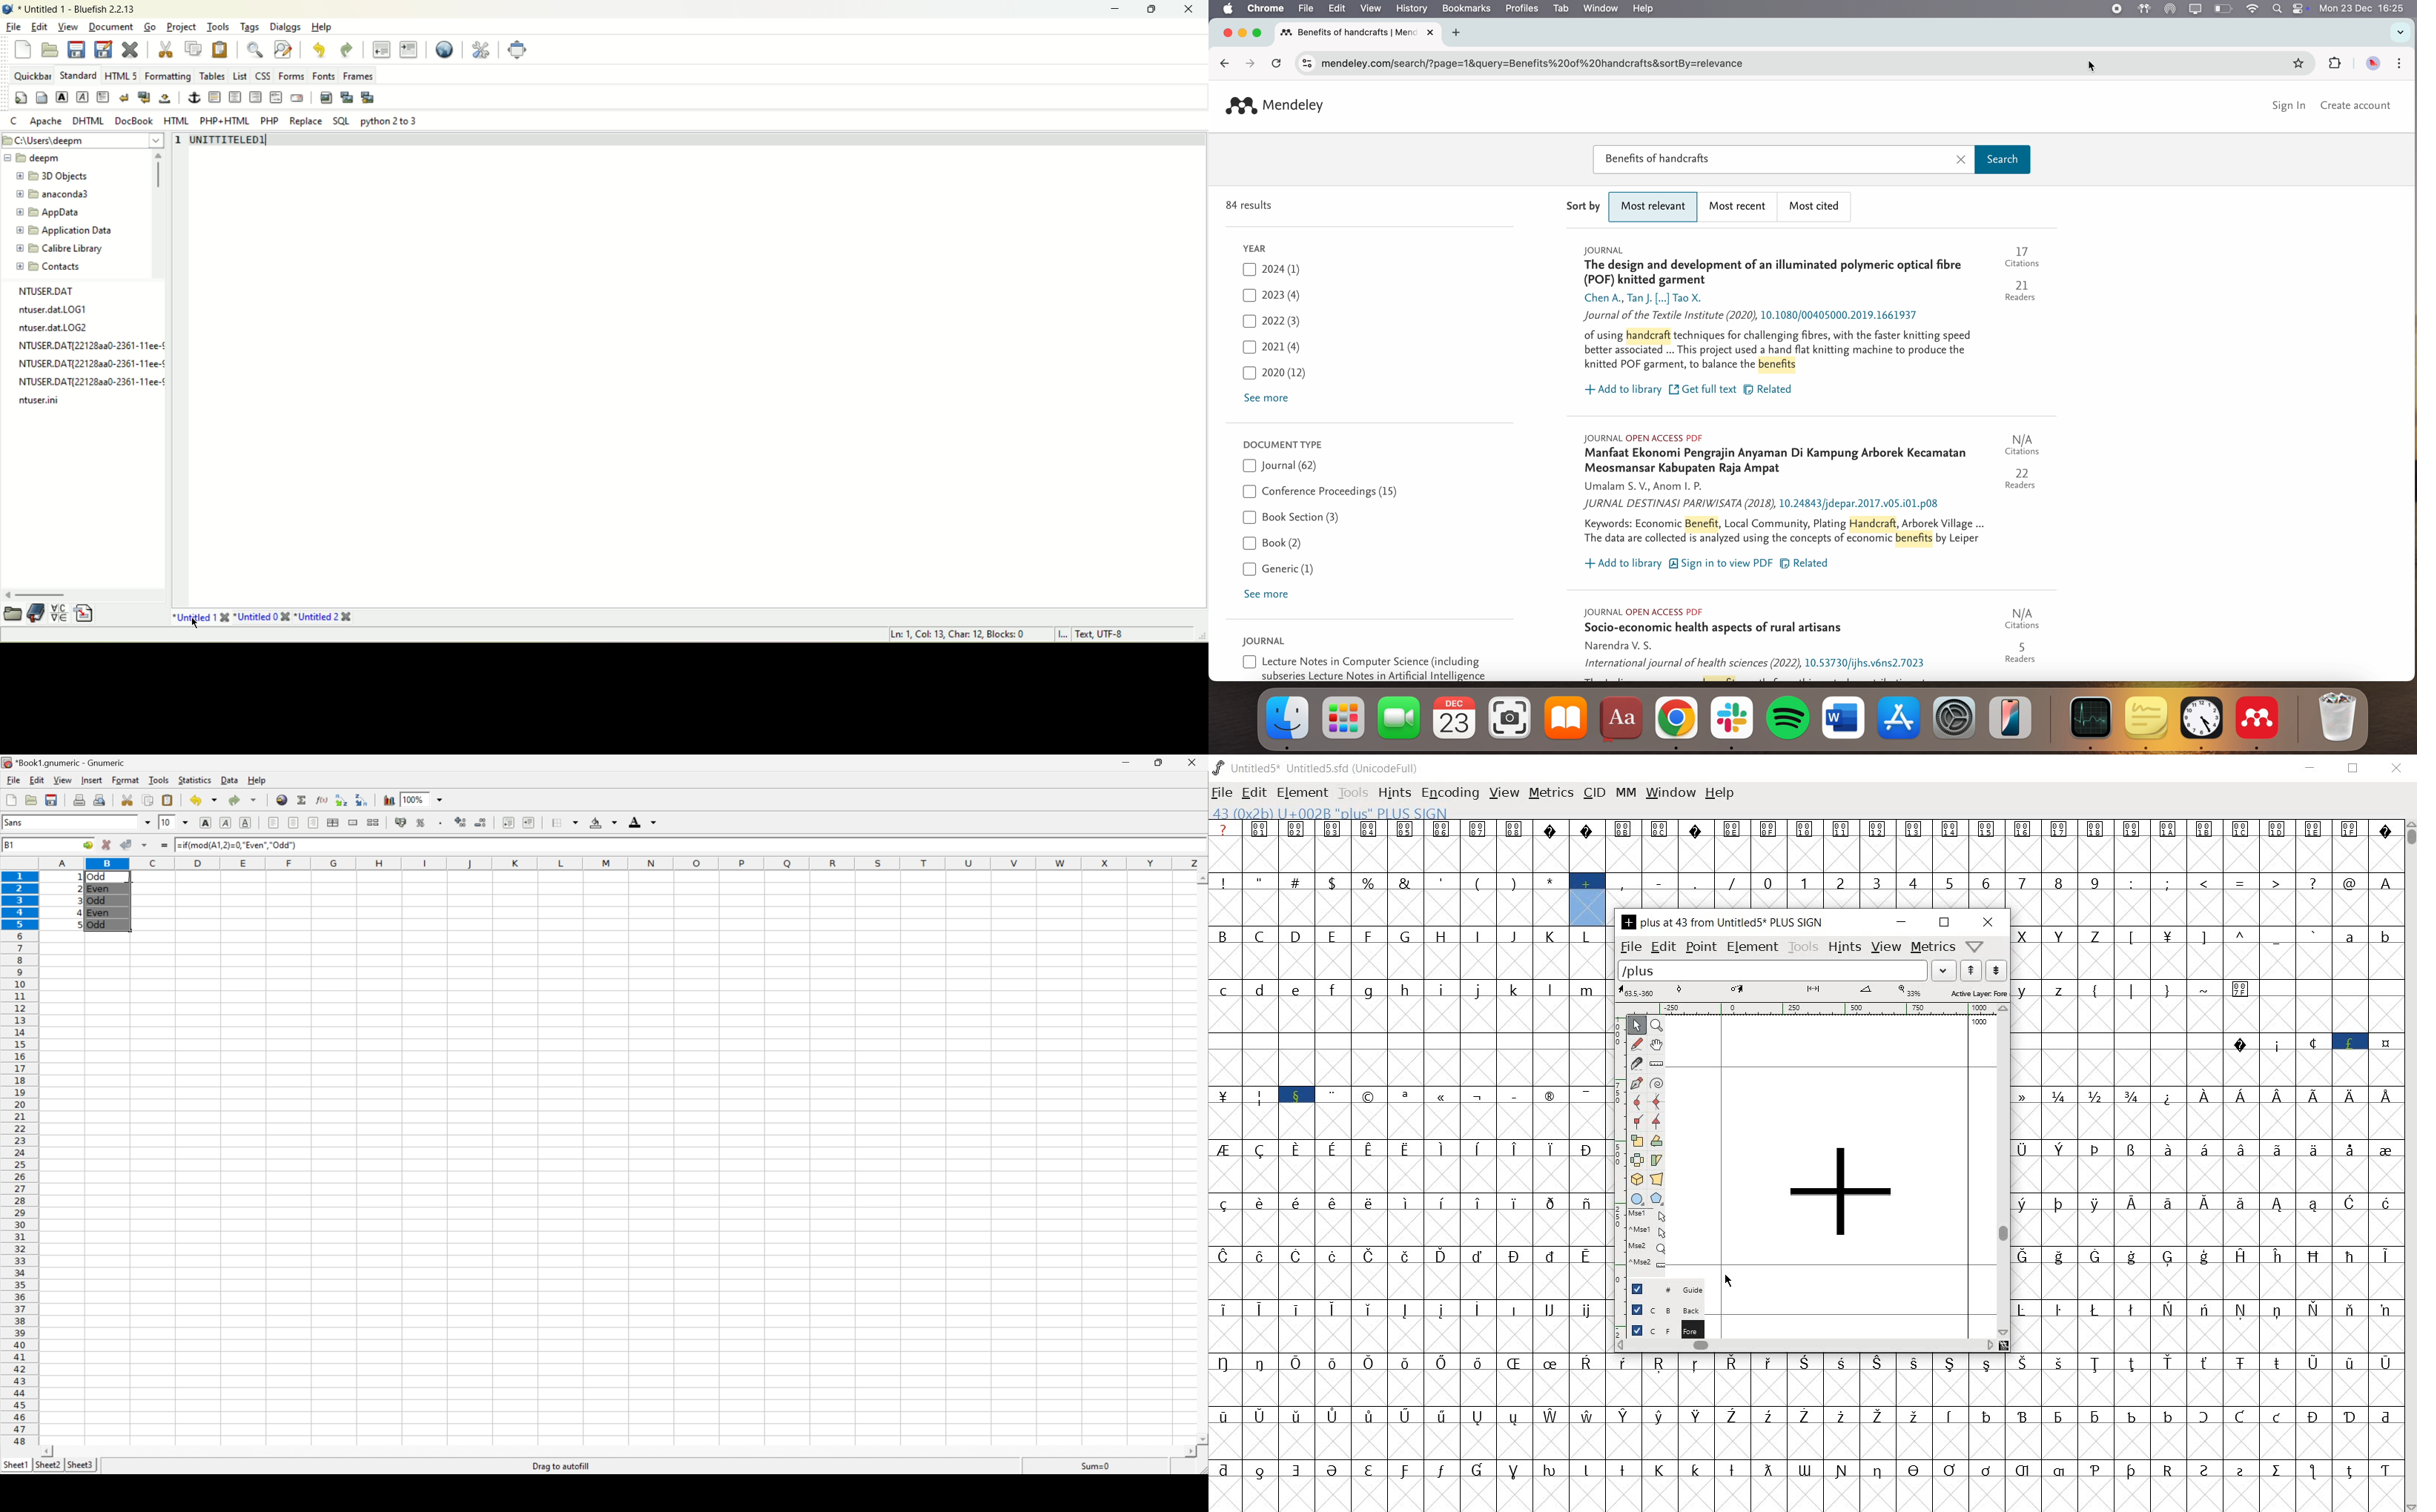 The height and width of the screenshot is (1512, 2436). What do you see at coordinates (264, 74) in the screenshot?
I see `CSS` at bounding box center [264, 74].